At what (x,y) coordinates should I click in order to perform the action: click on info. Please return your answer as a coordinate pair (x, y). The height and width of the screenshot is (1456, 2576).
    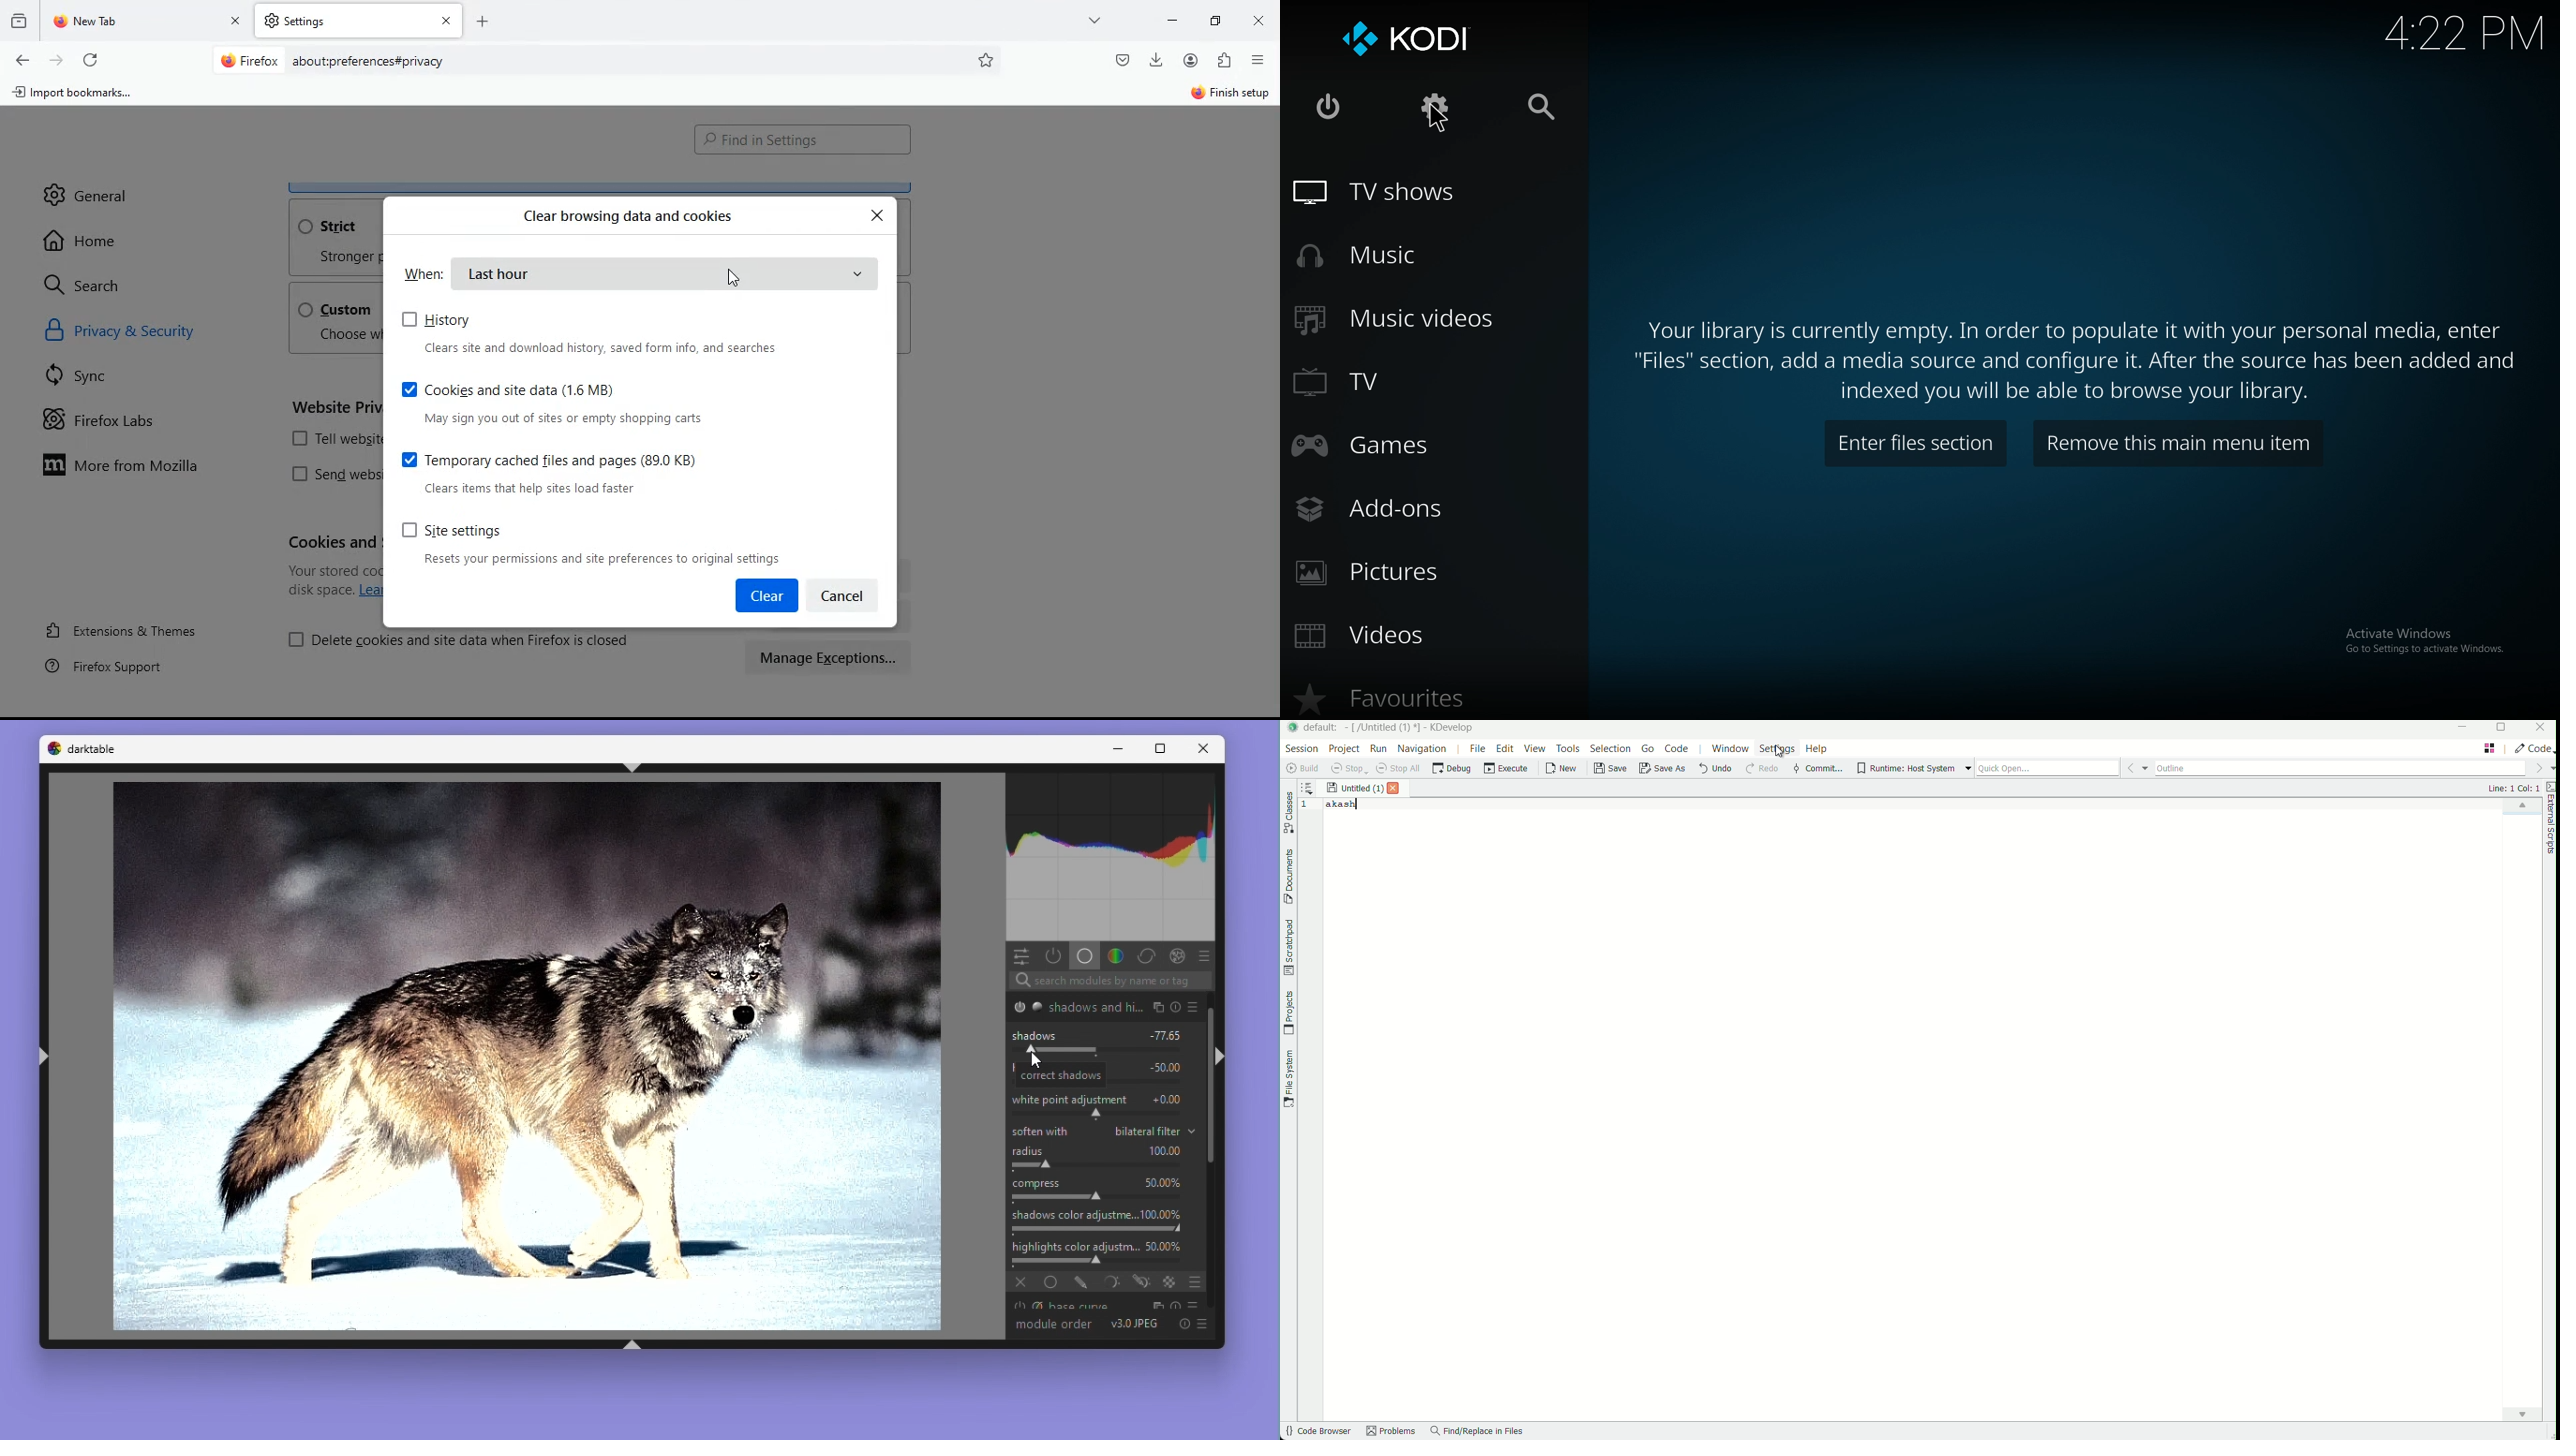
    Looking at the image, I should click on (2080, 353).